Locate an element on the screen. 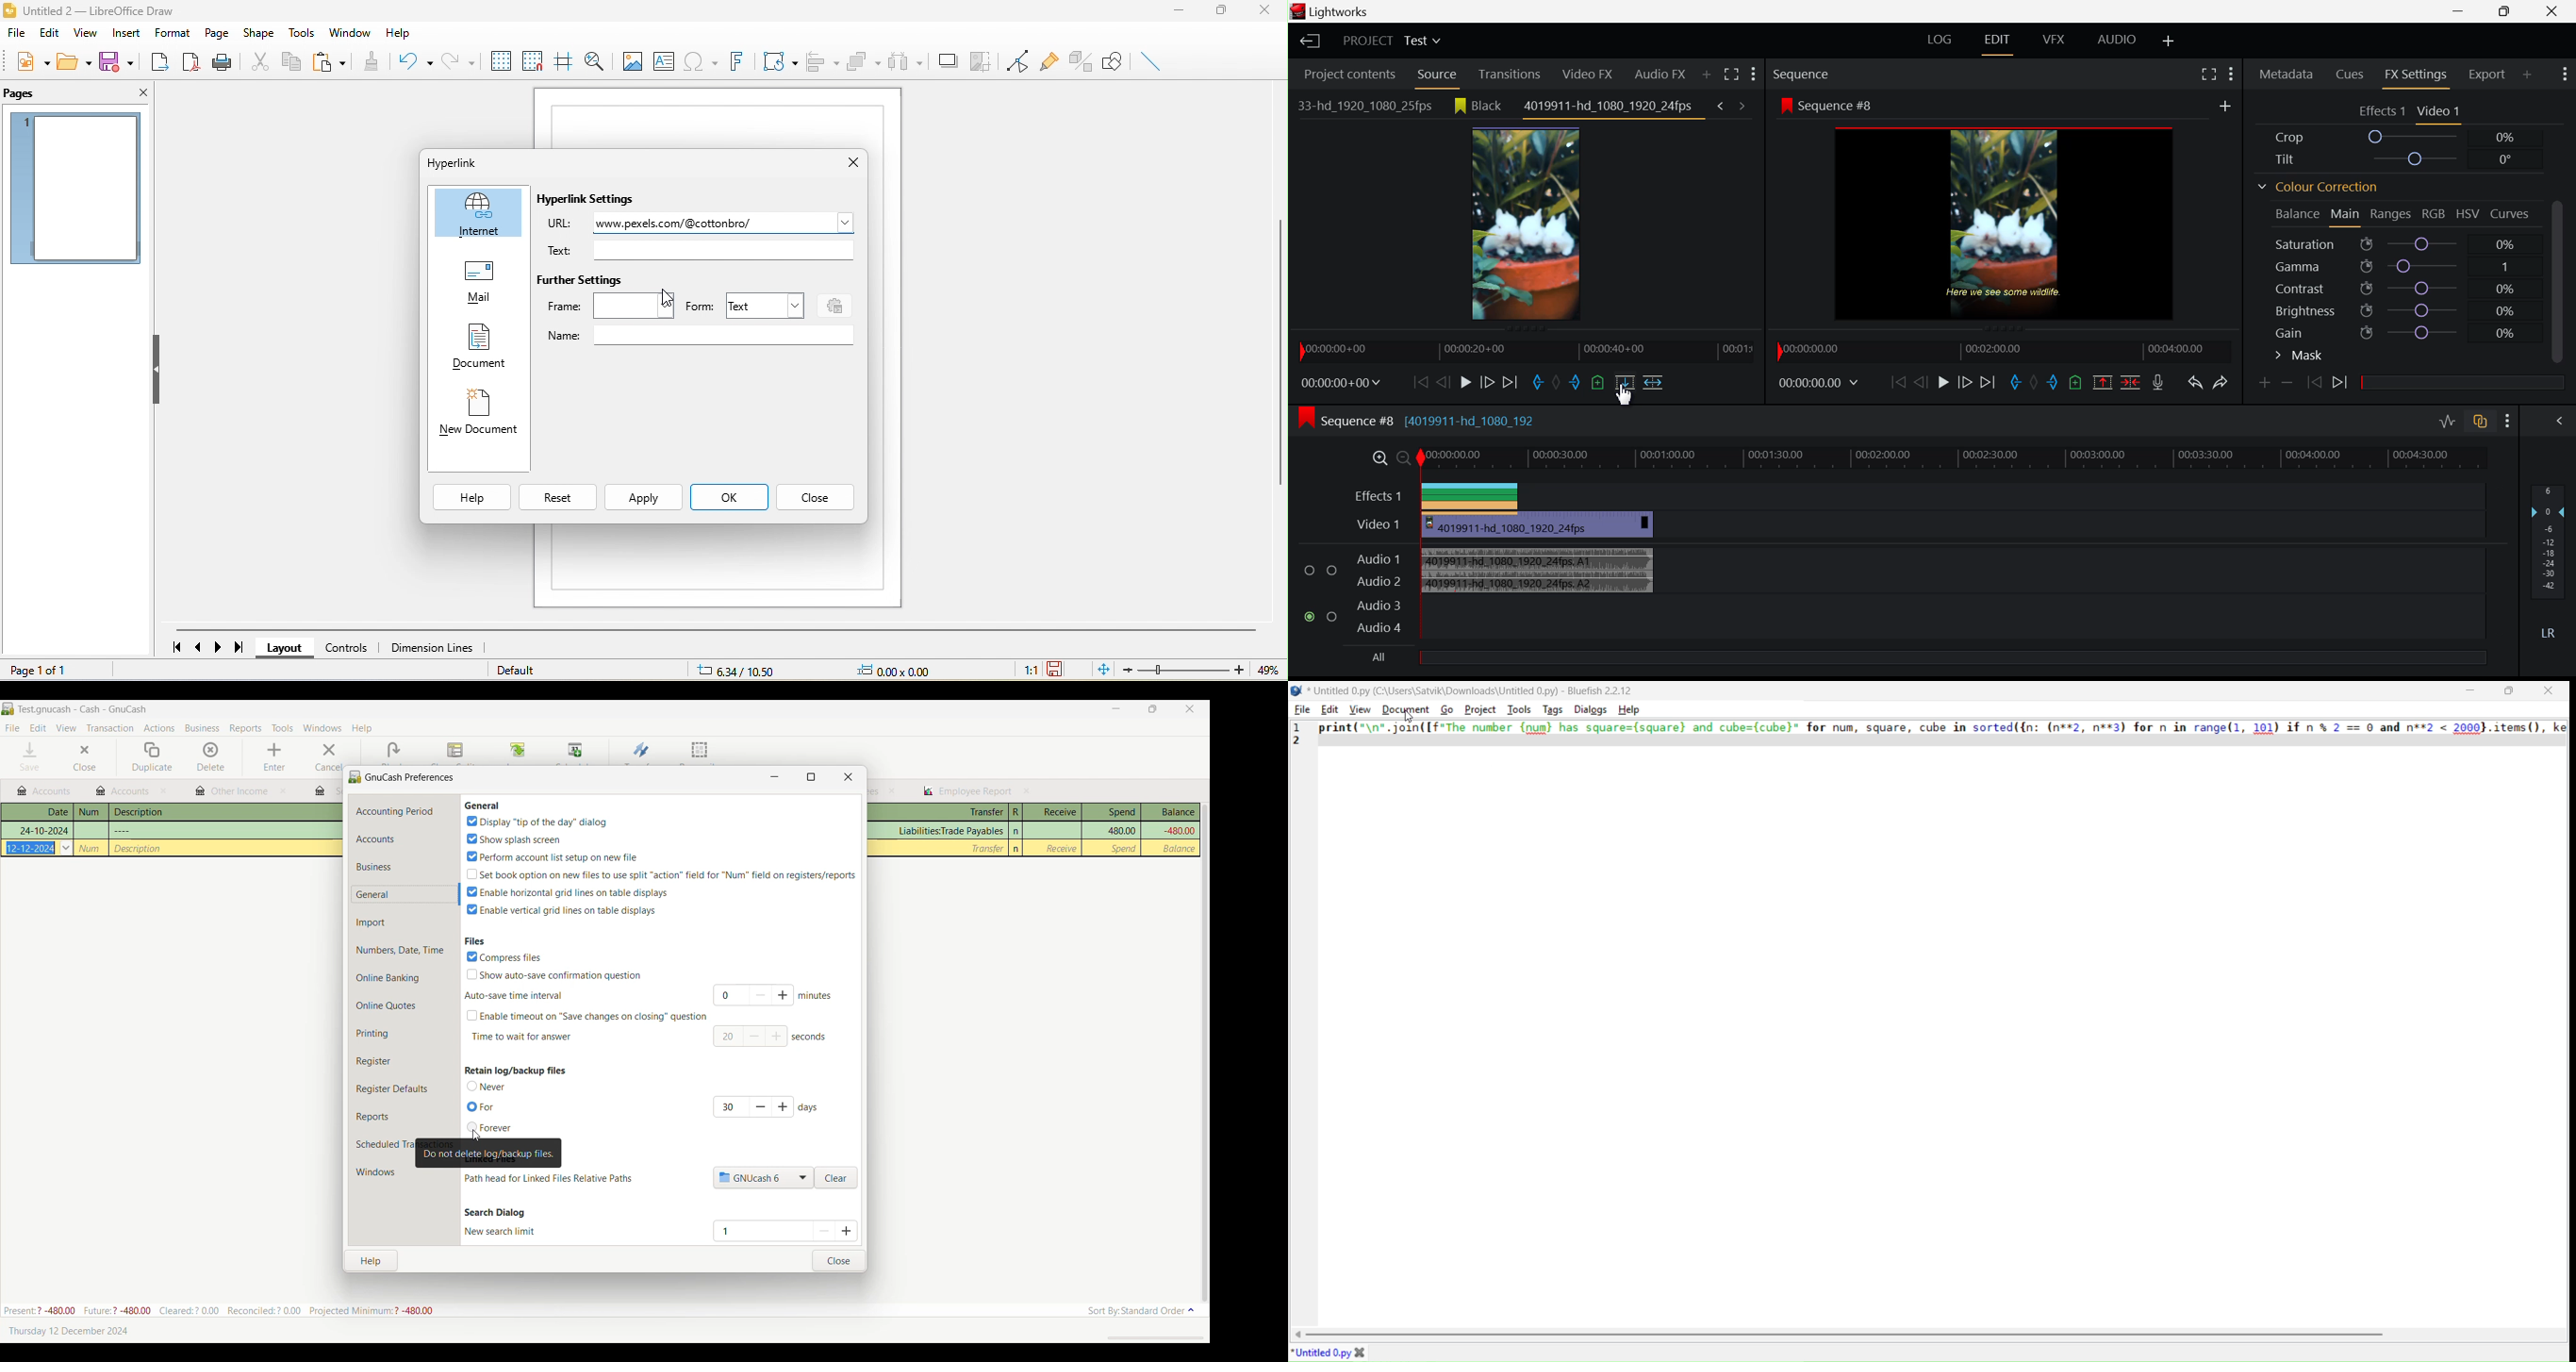 The image size is (2576, 1372). next page is located at coordinates (221, 648).